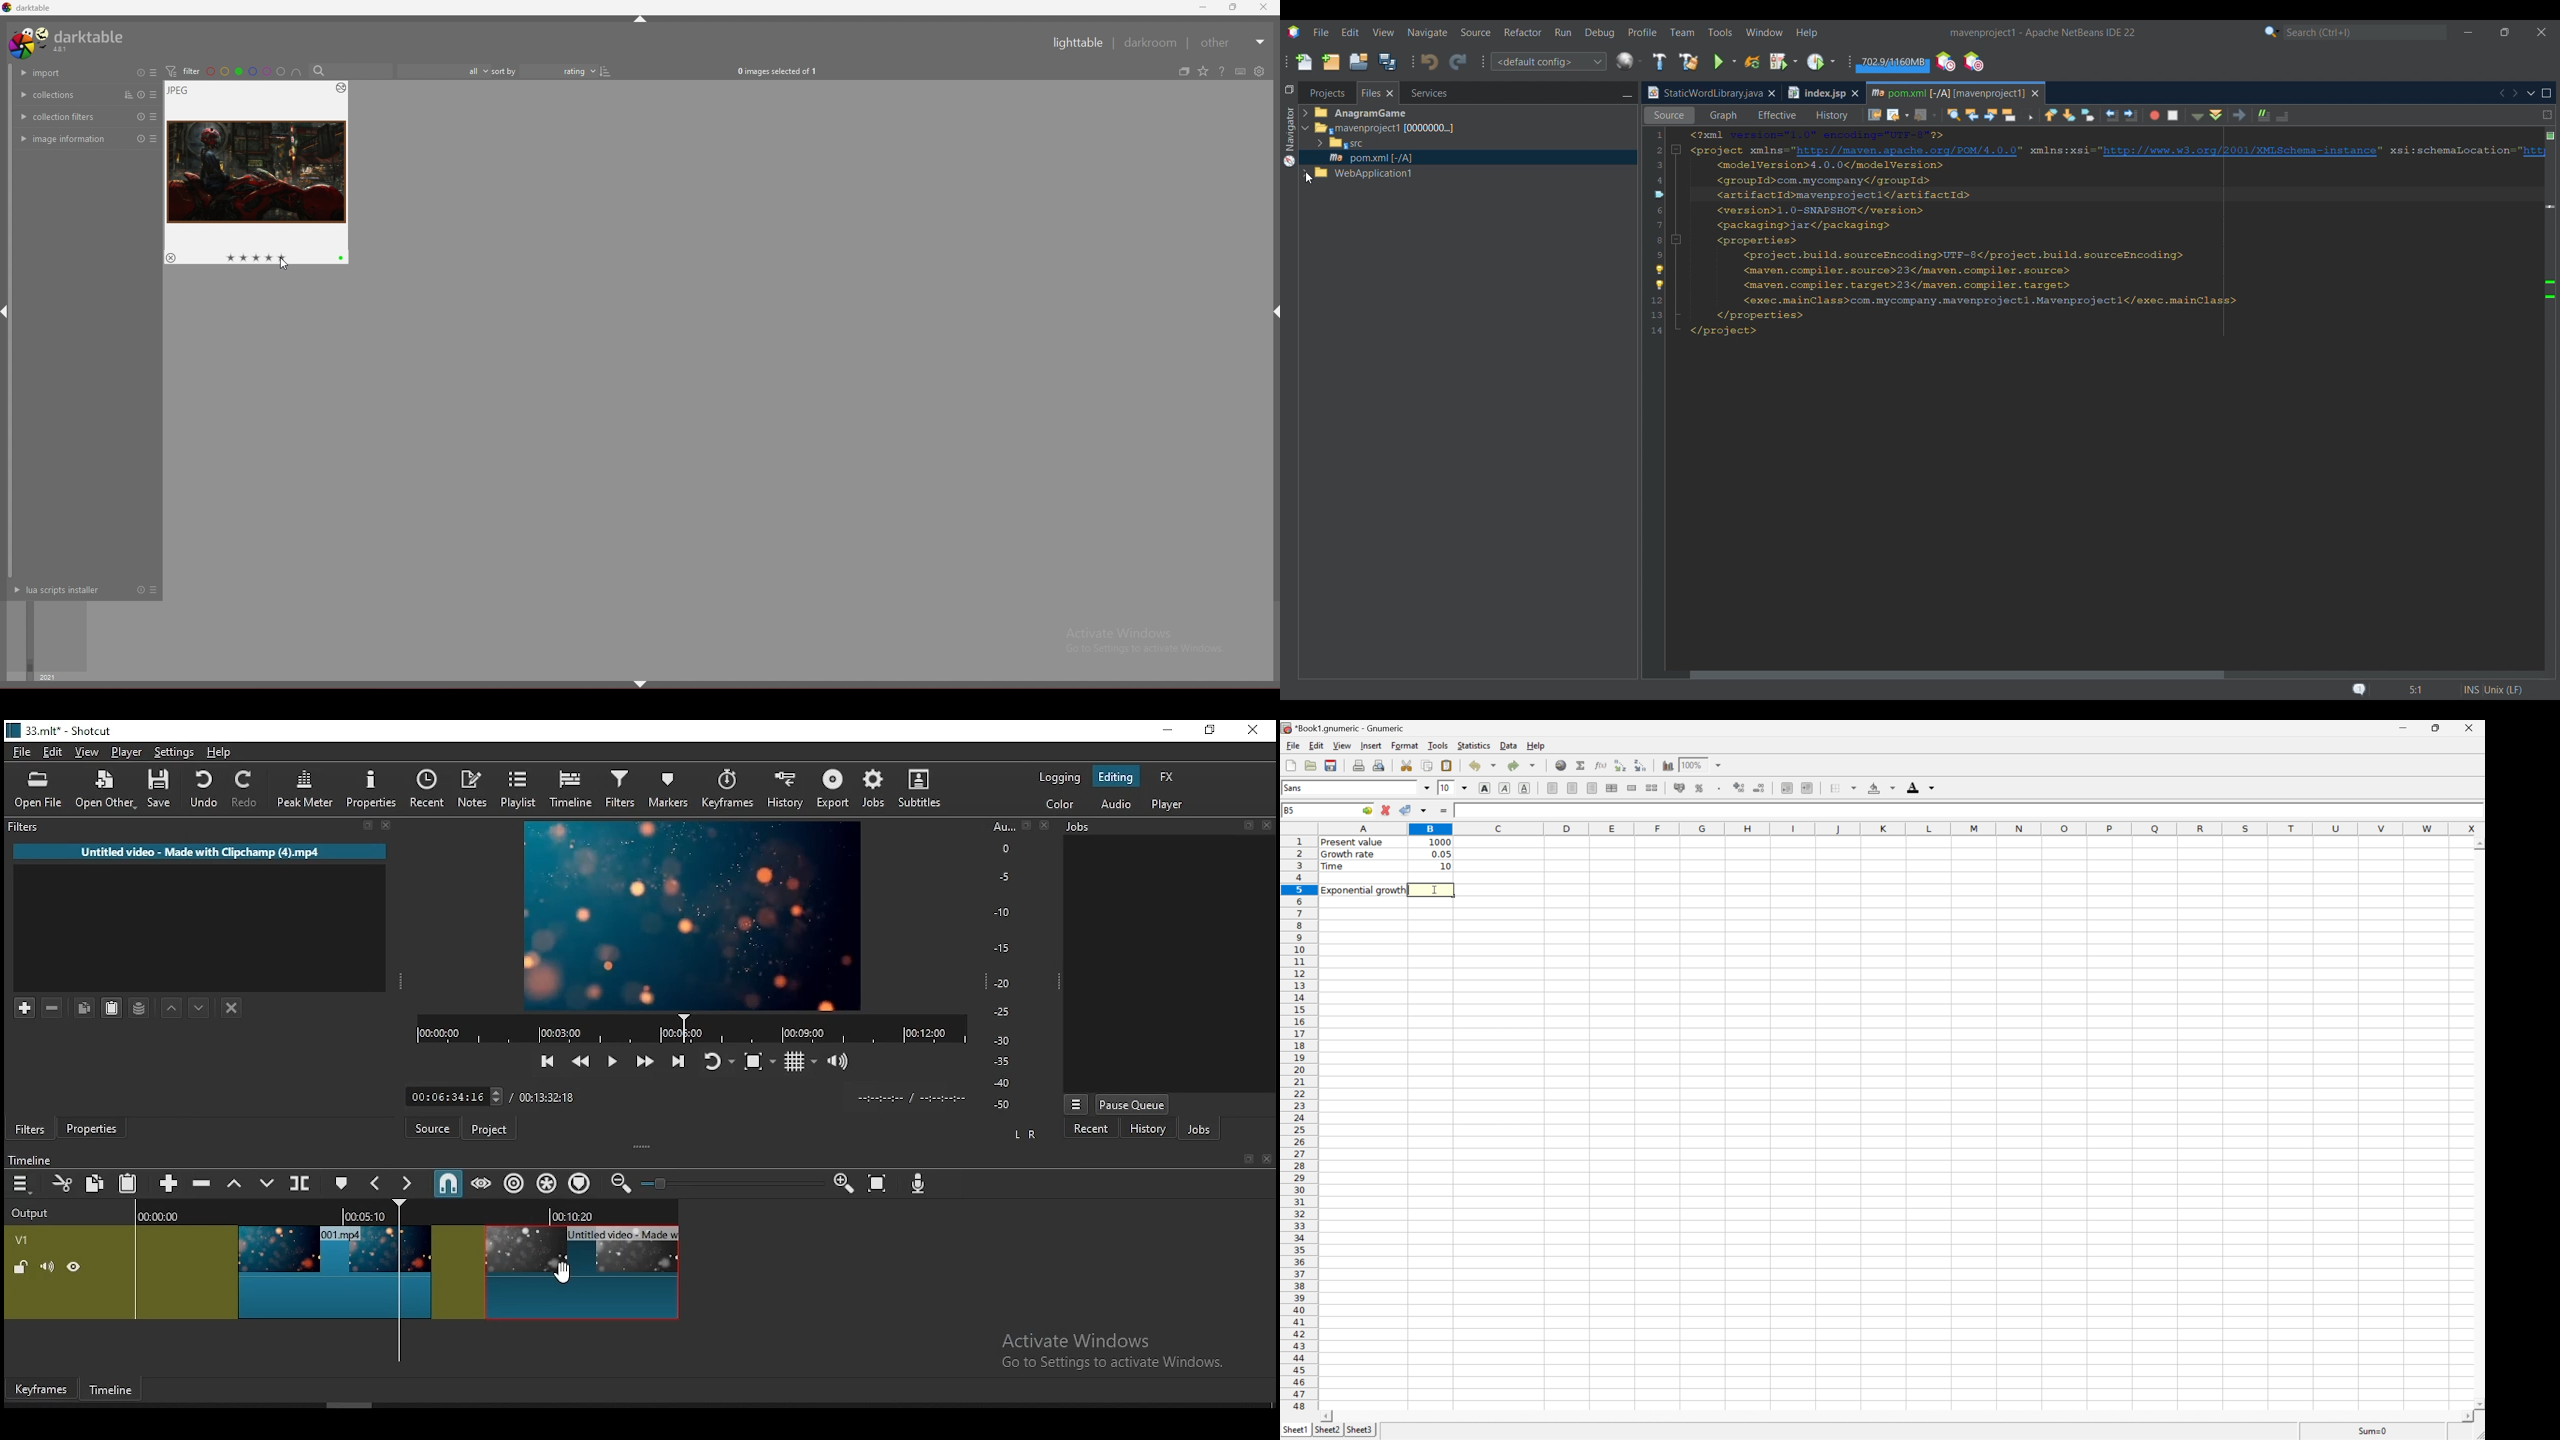 The image size is (2576, 1456). What do you see at coordinates (1279, 311) in the screenshot?
I see `hide` at bounding box center [1279, 311].